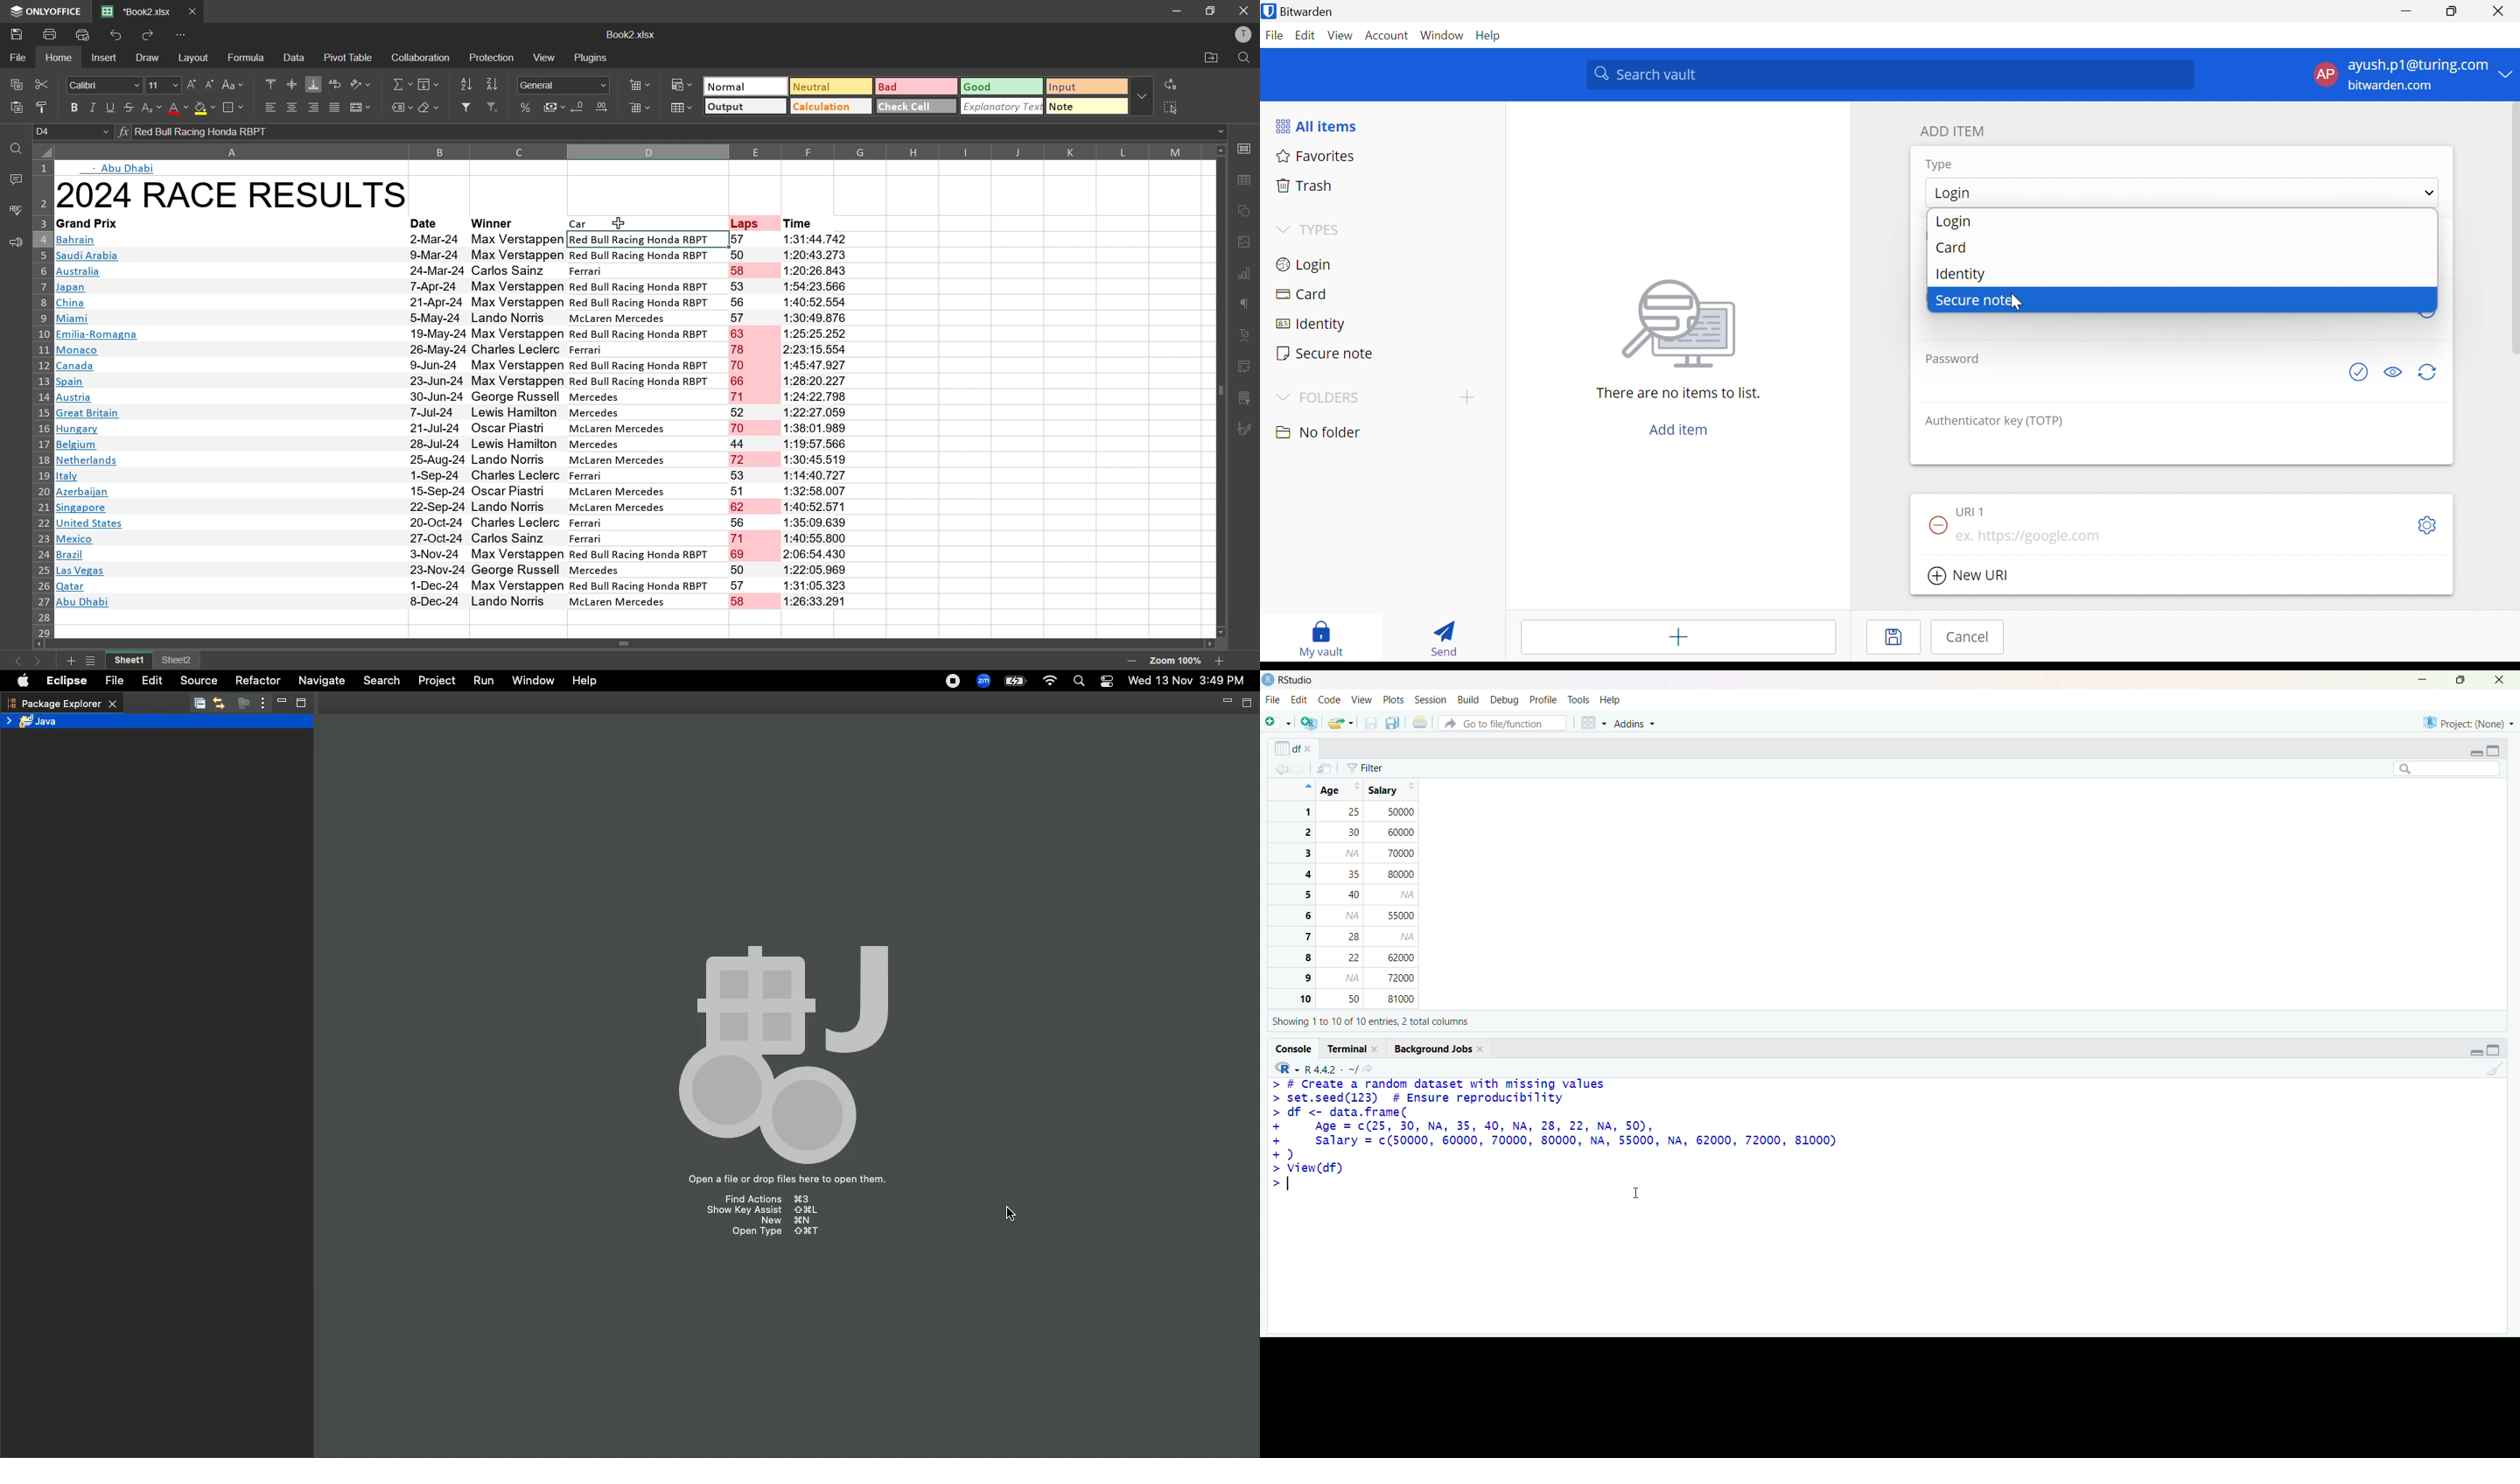  What do you see at coordinates (74, 108) in the screenshot?
I see `bold` at bounding box center [74, 108].